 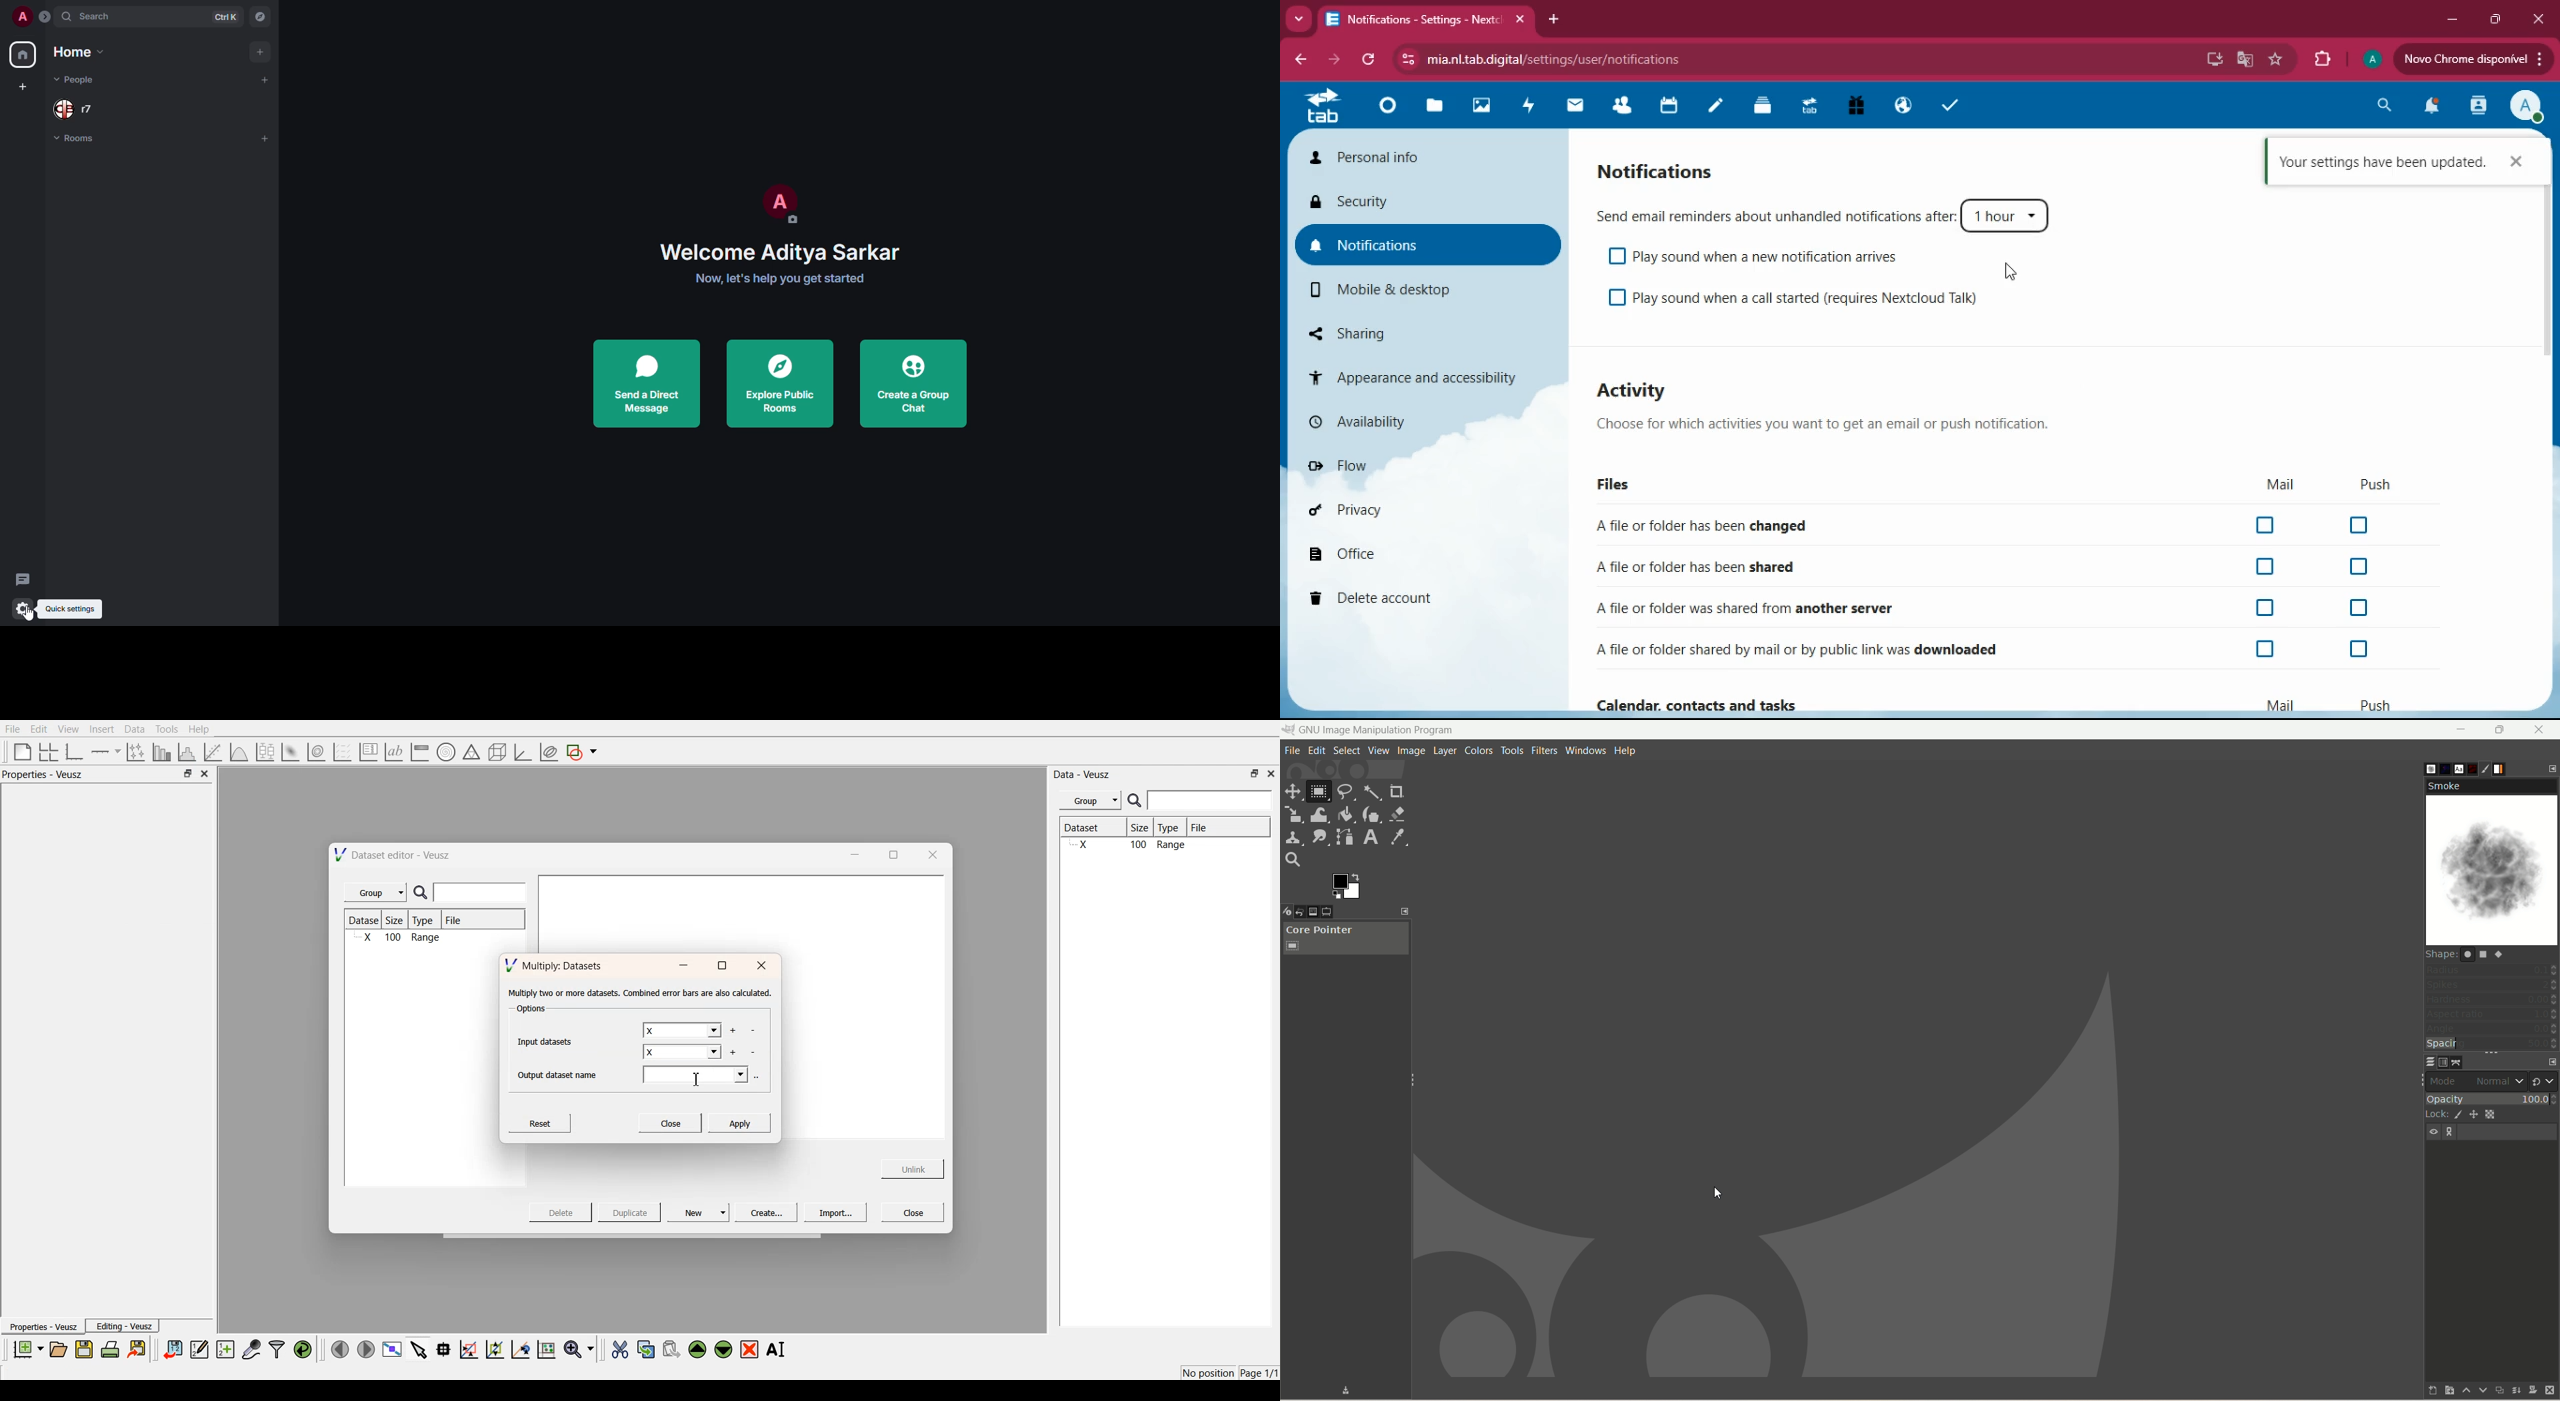 I want to click on quick settings, so click(x=23, y=608).